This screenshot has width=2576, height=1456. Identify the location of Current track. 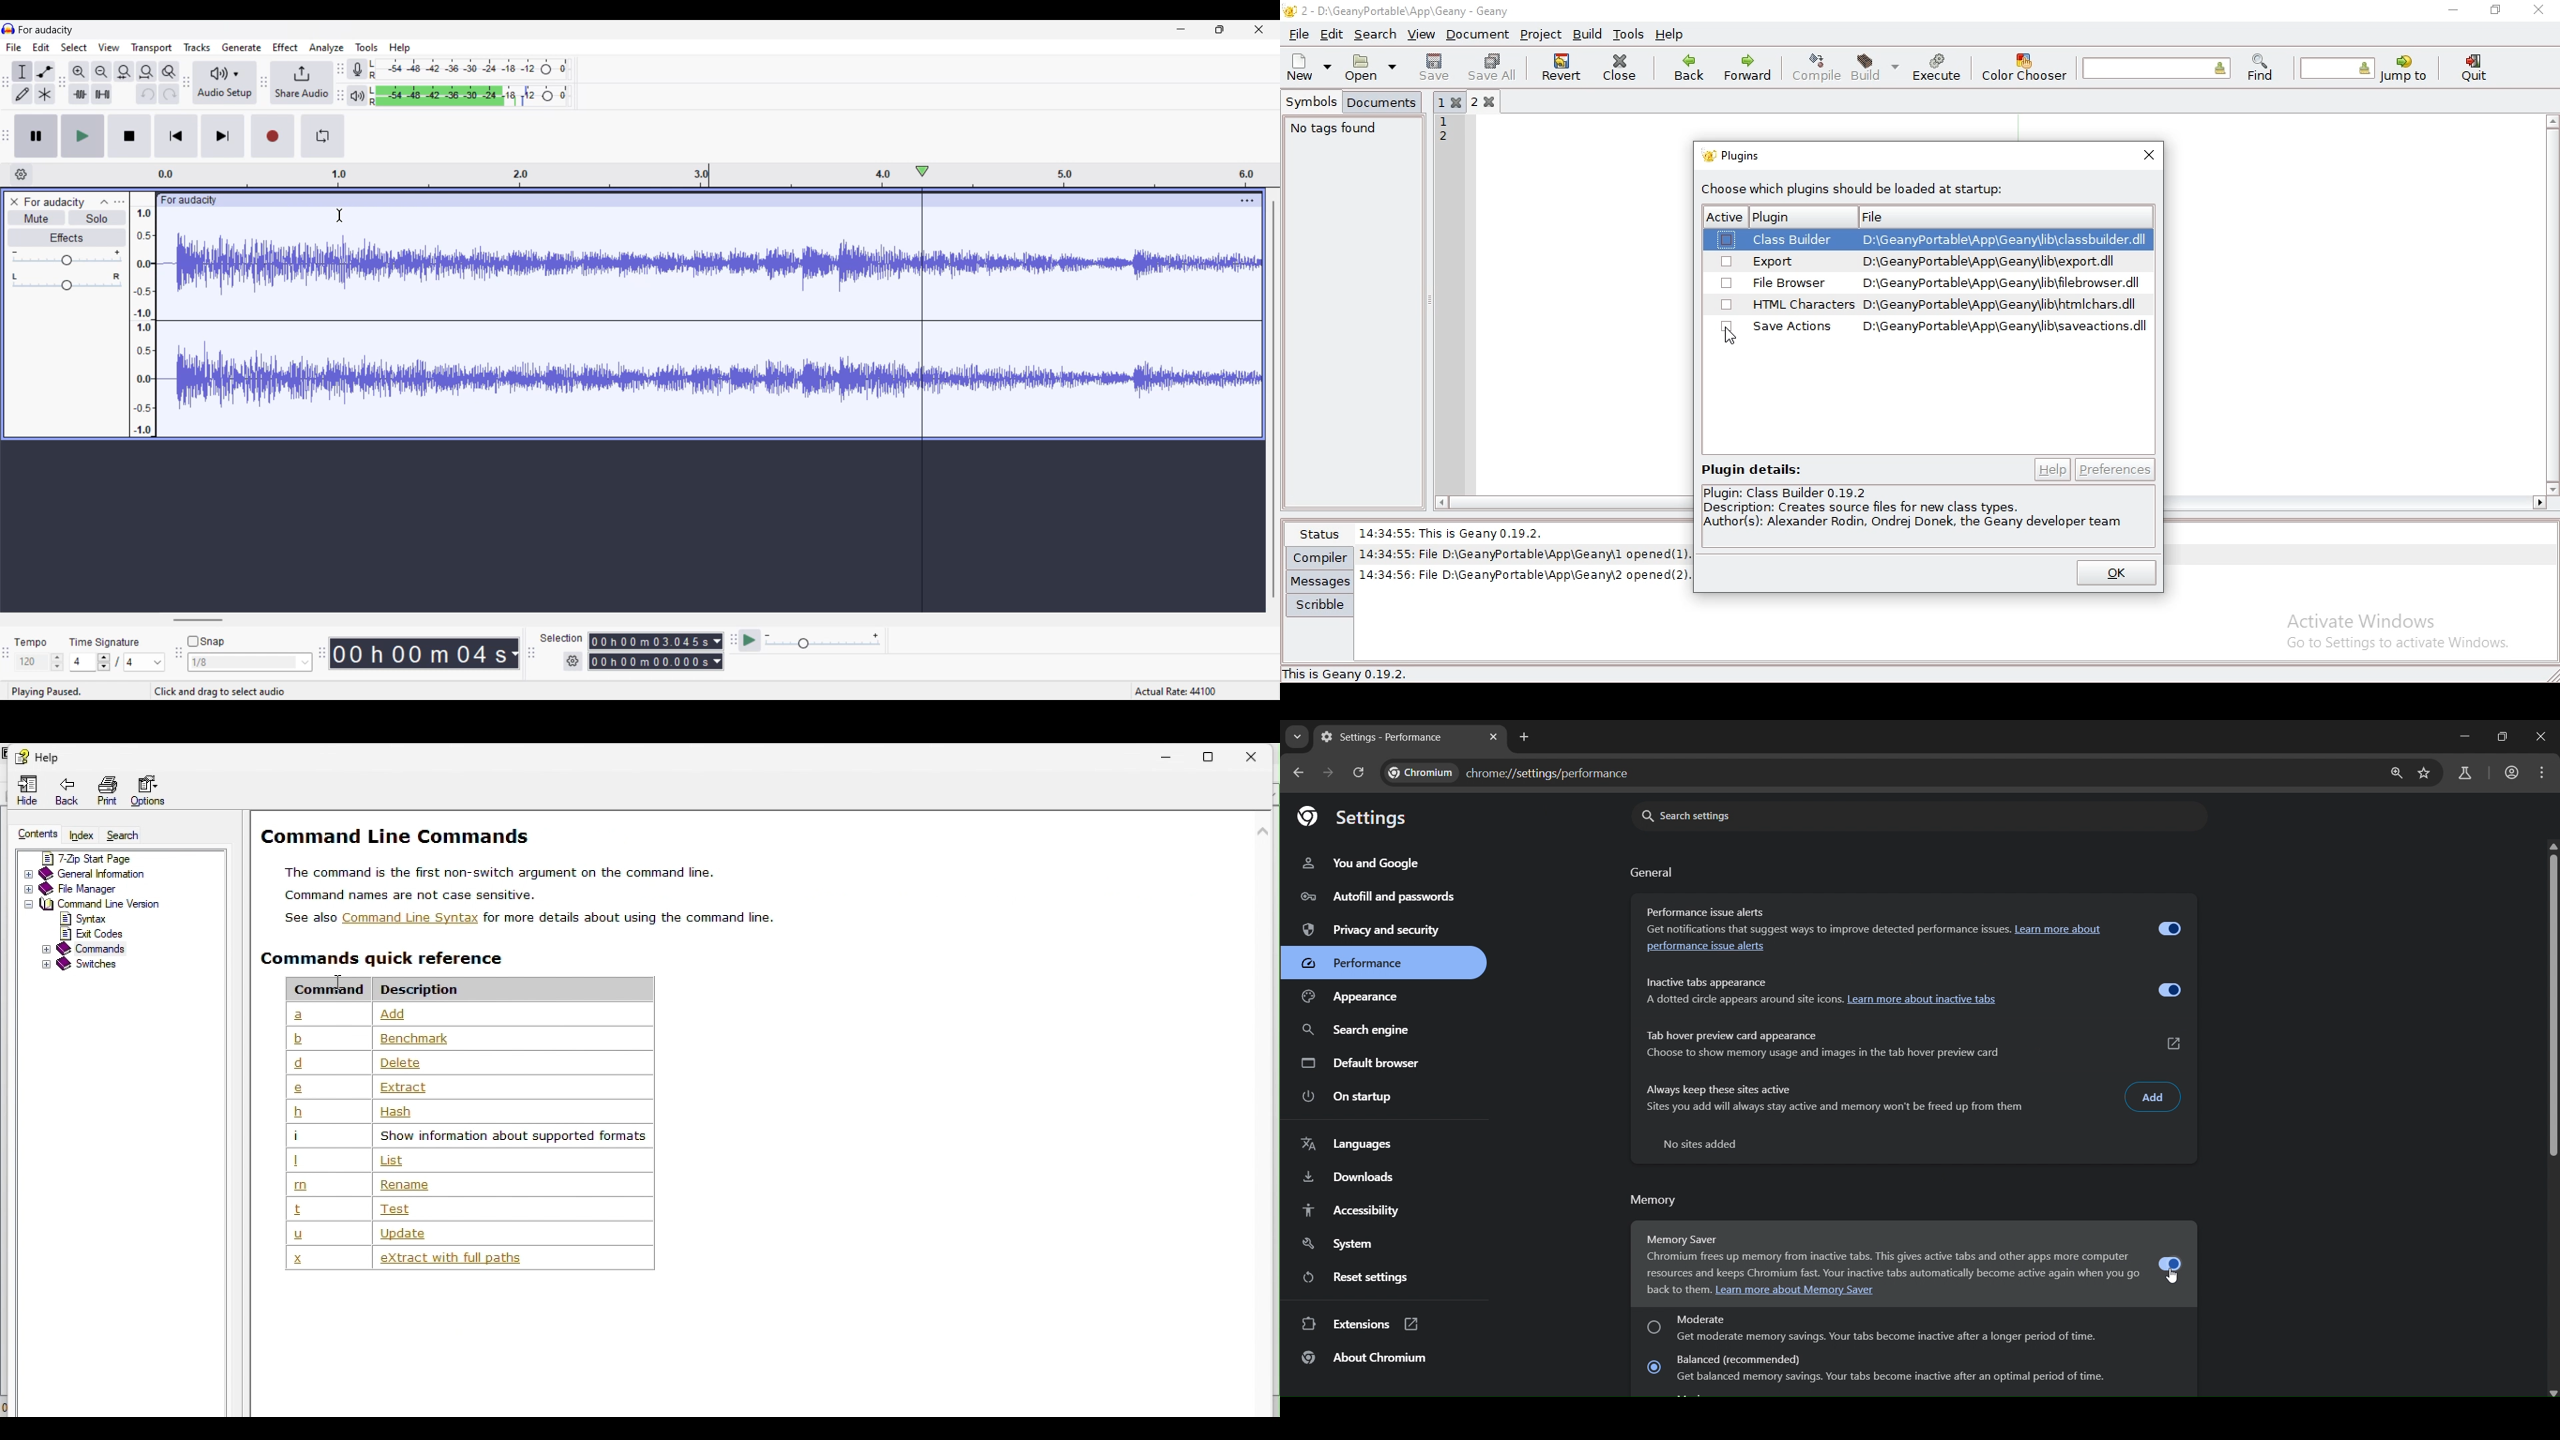
(527, 315).